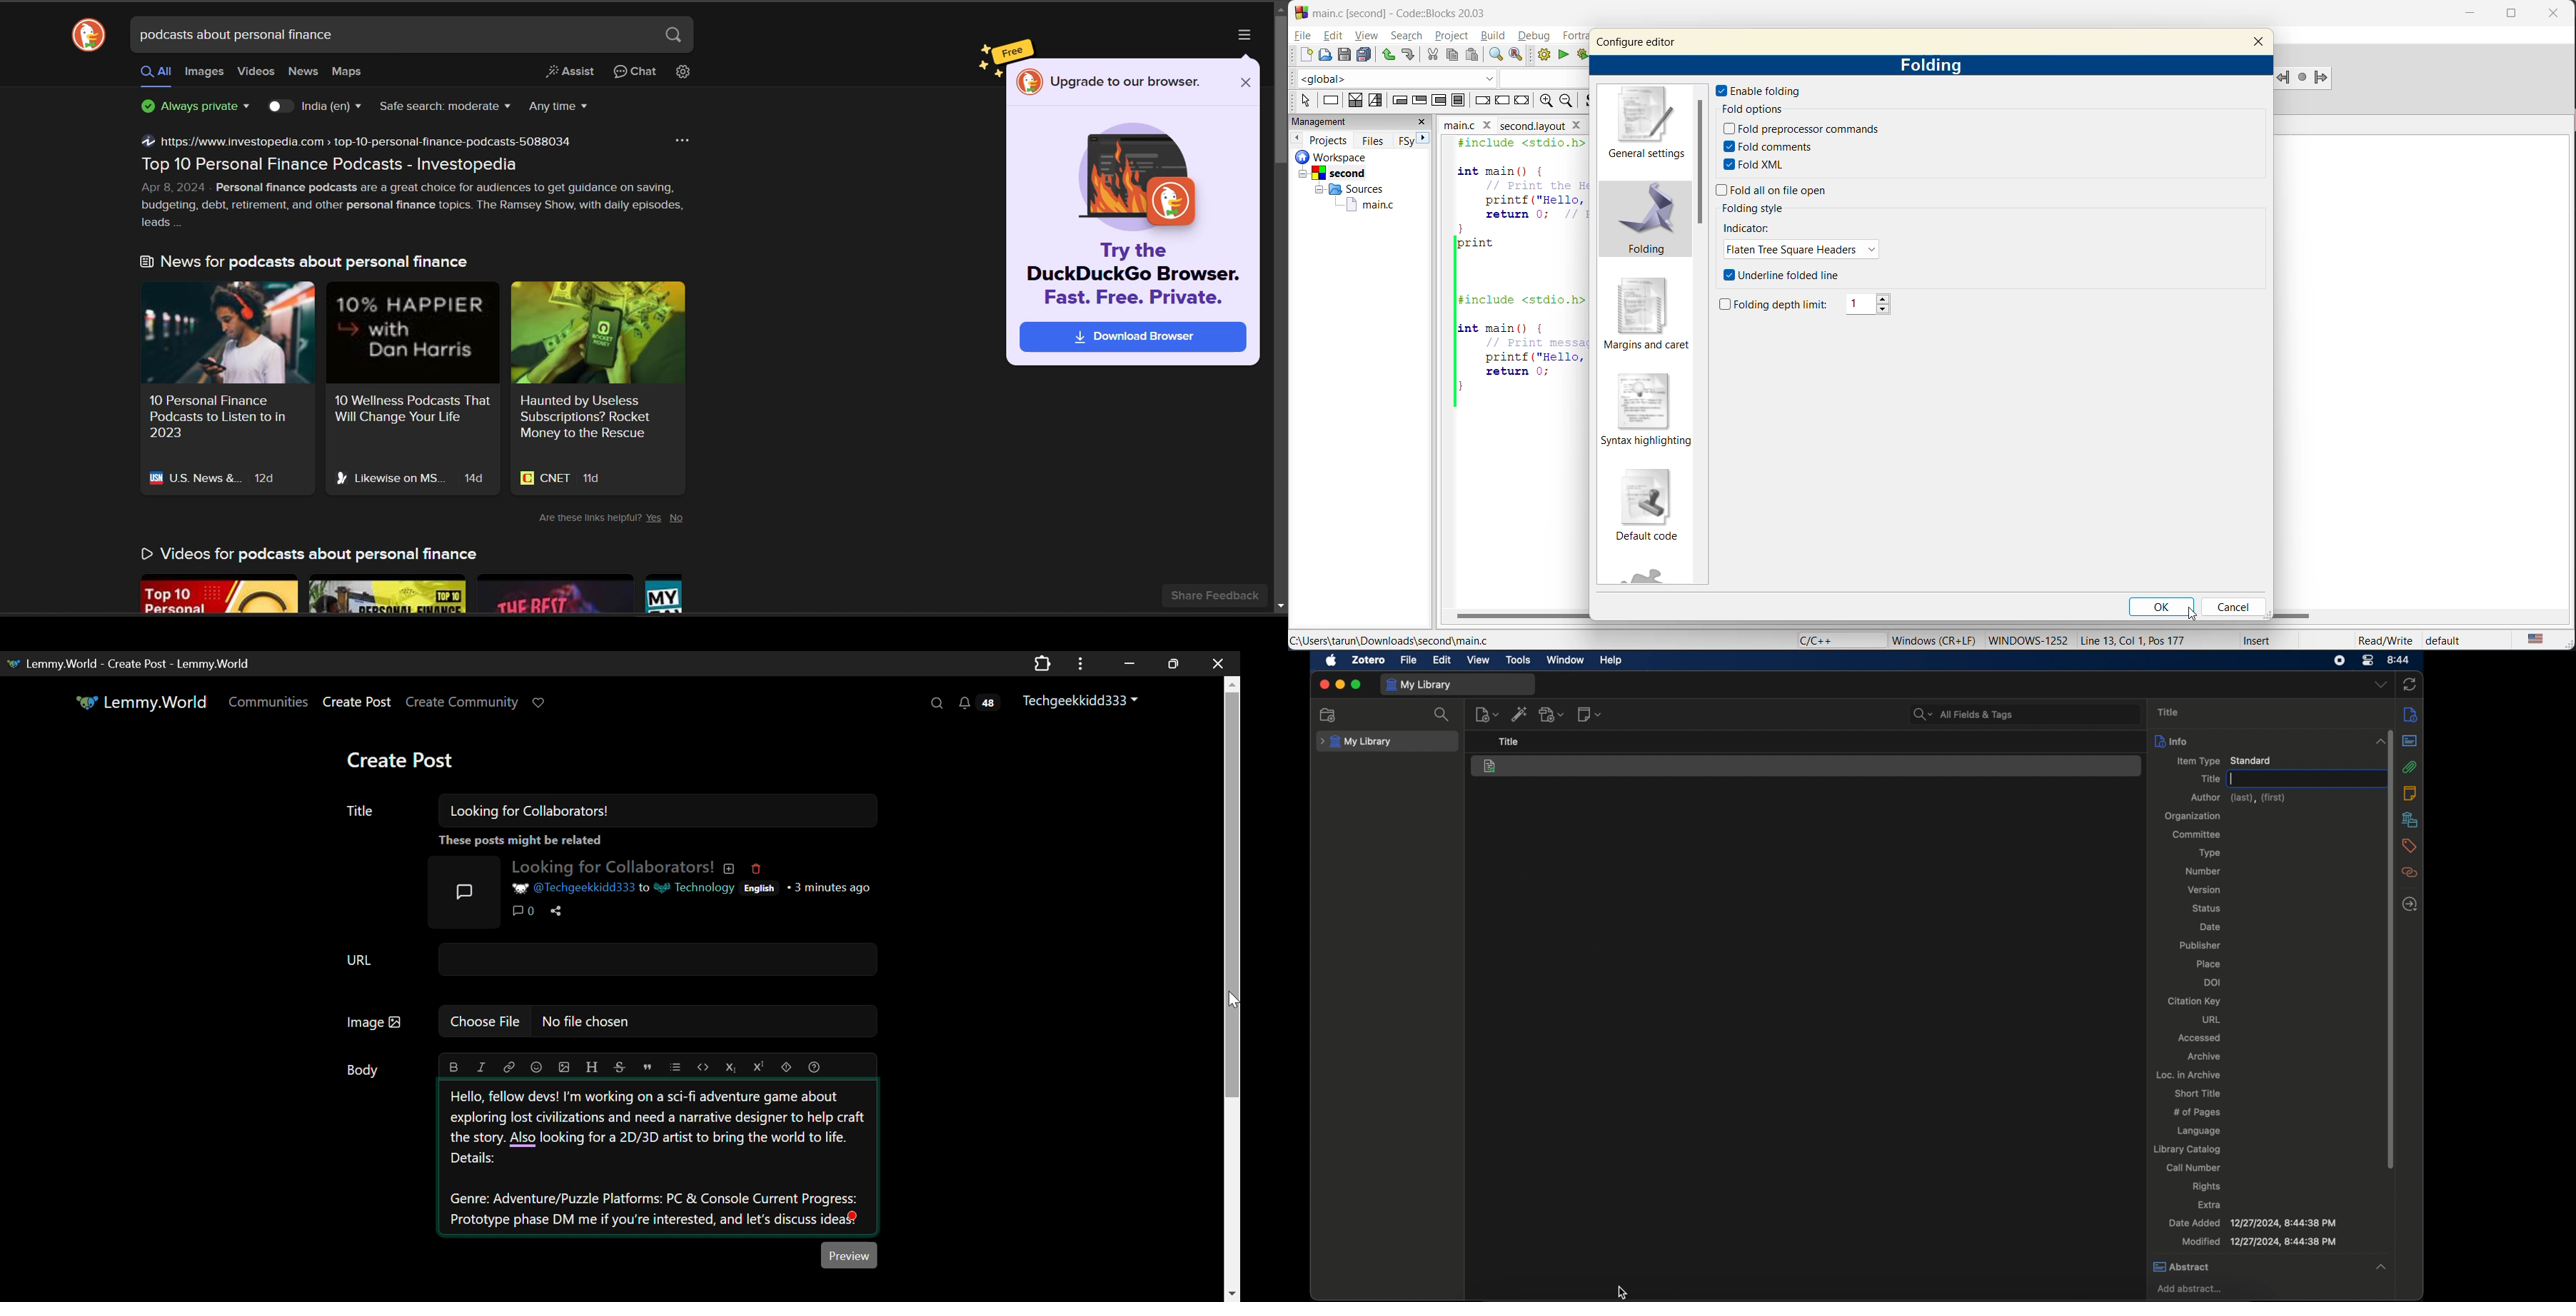  I want to click on library catalog, so click(2188, 1150).